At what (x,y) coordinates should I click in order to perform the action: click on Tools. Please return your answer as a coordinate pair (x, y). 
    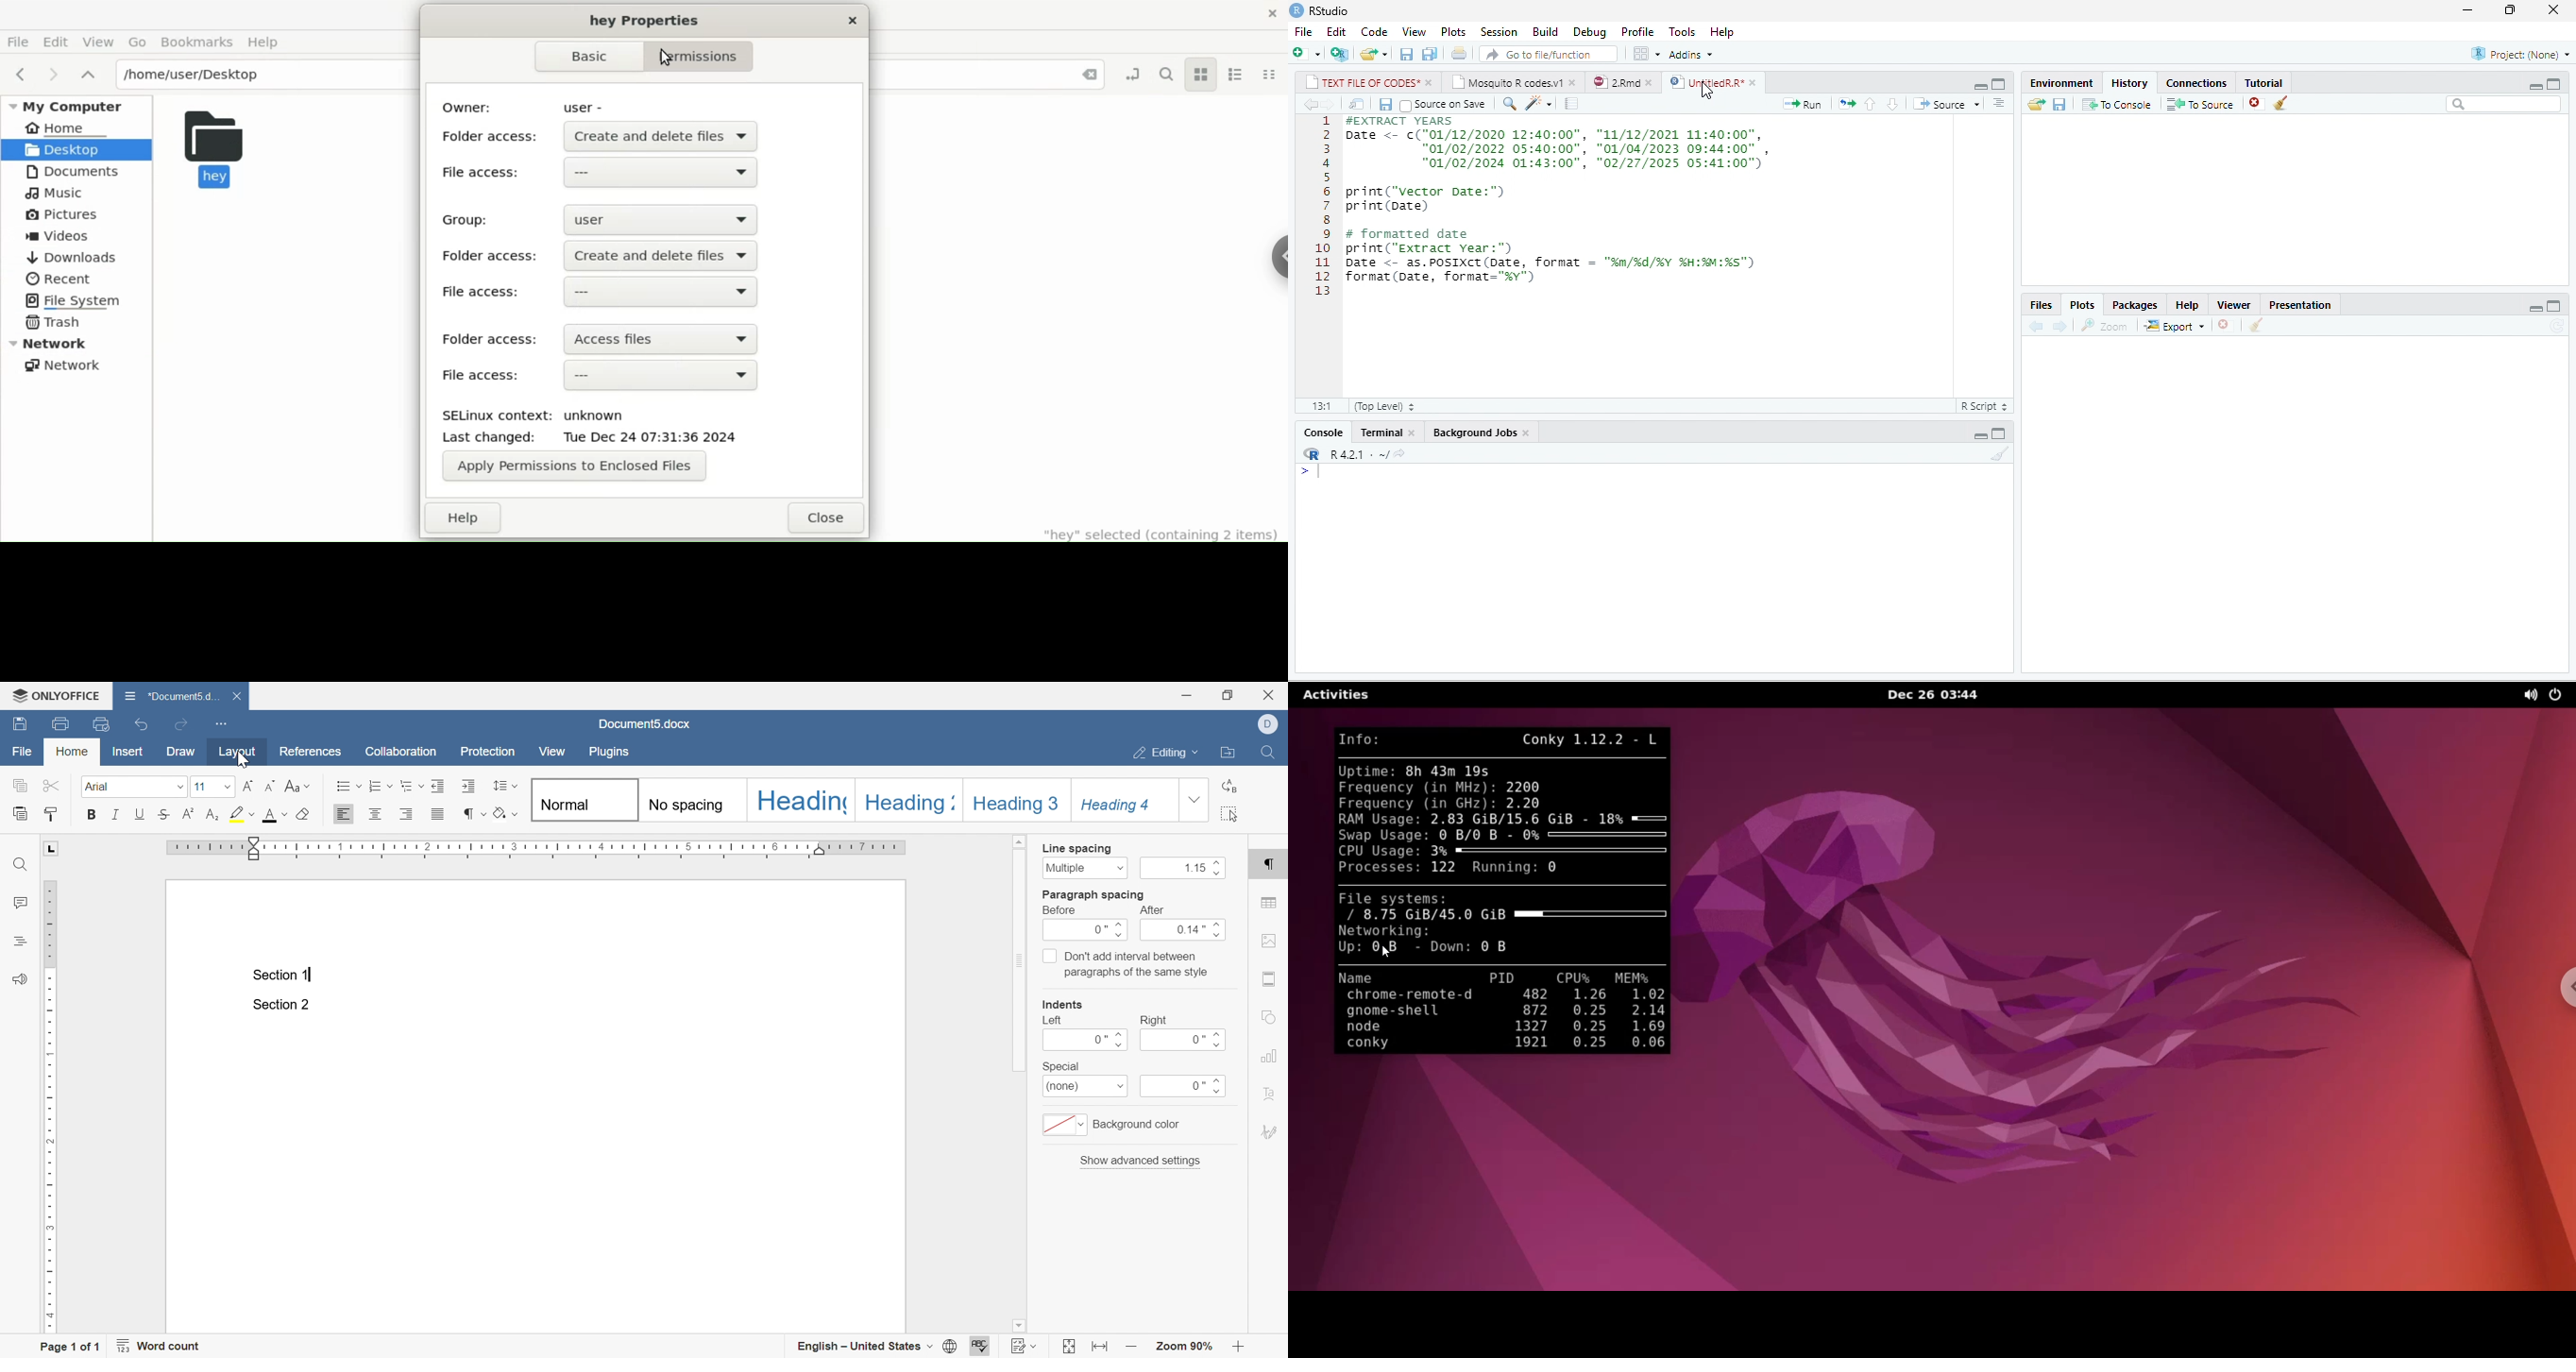
    Looking at the image, I should click on (1684, 32).